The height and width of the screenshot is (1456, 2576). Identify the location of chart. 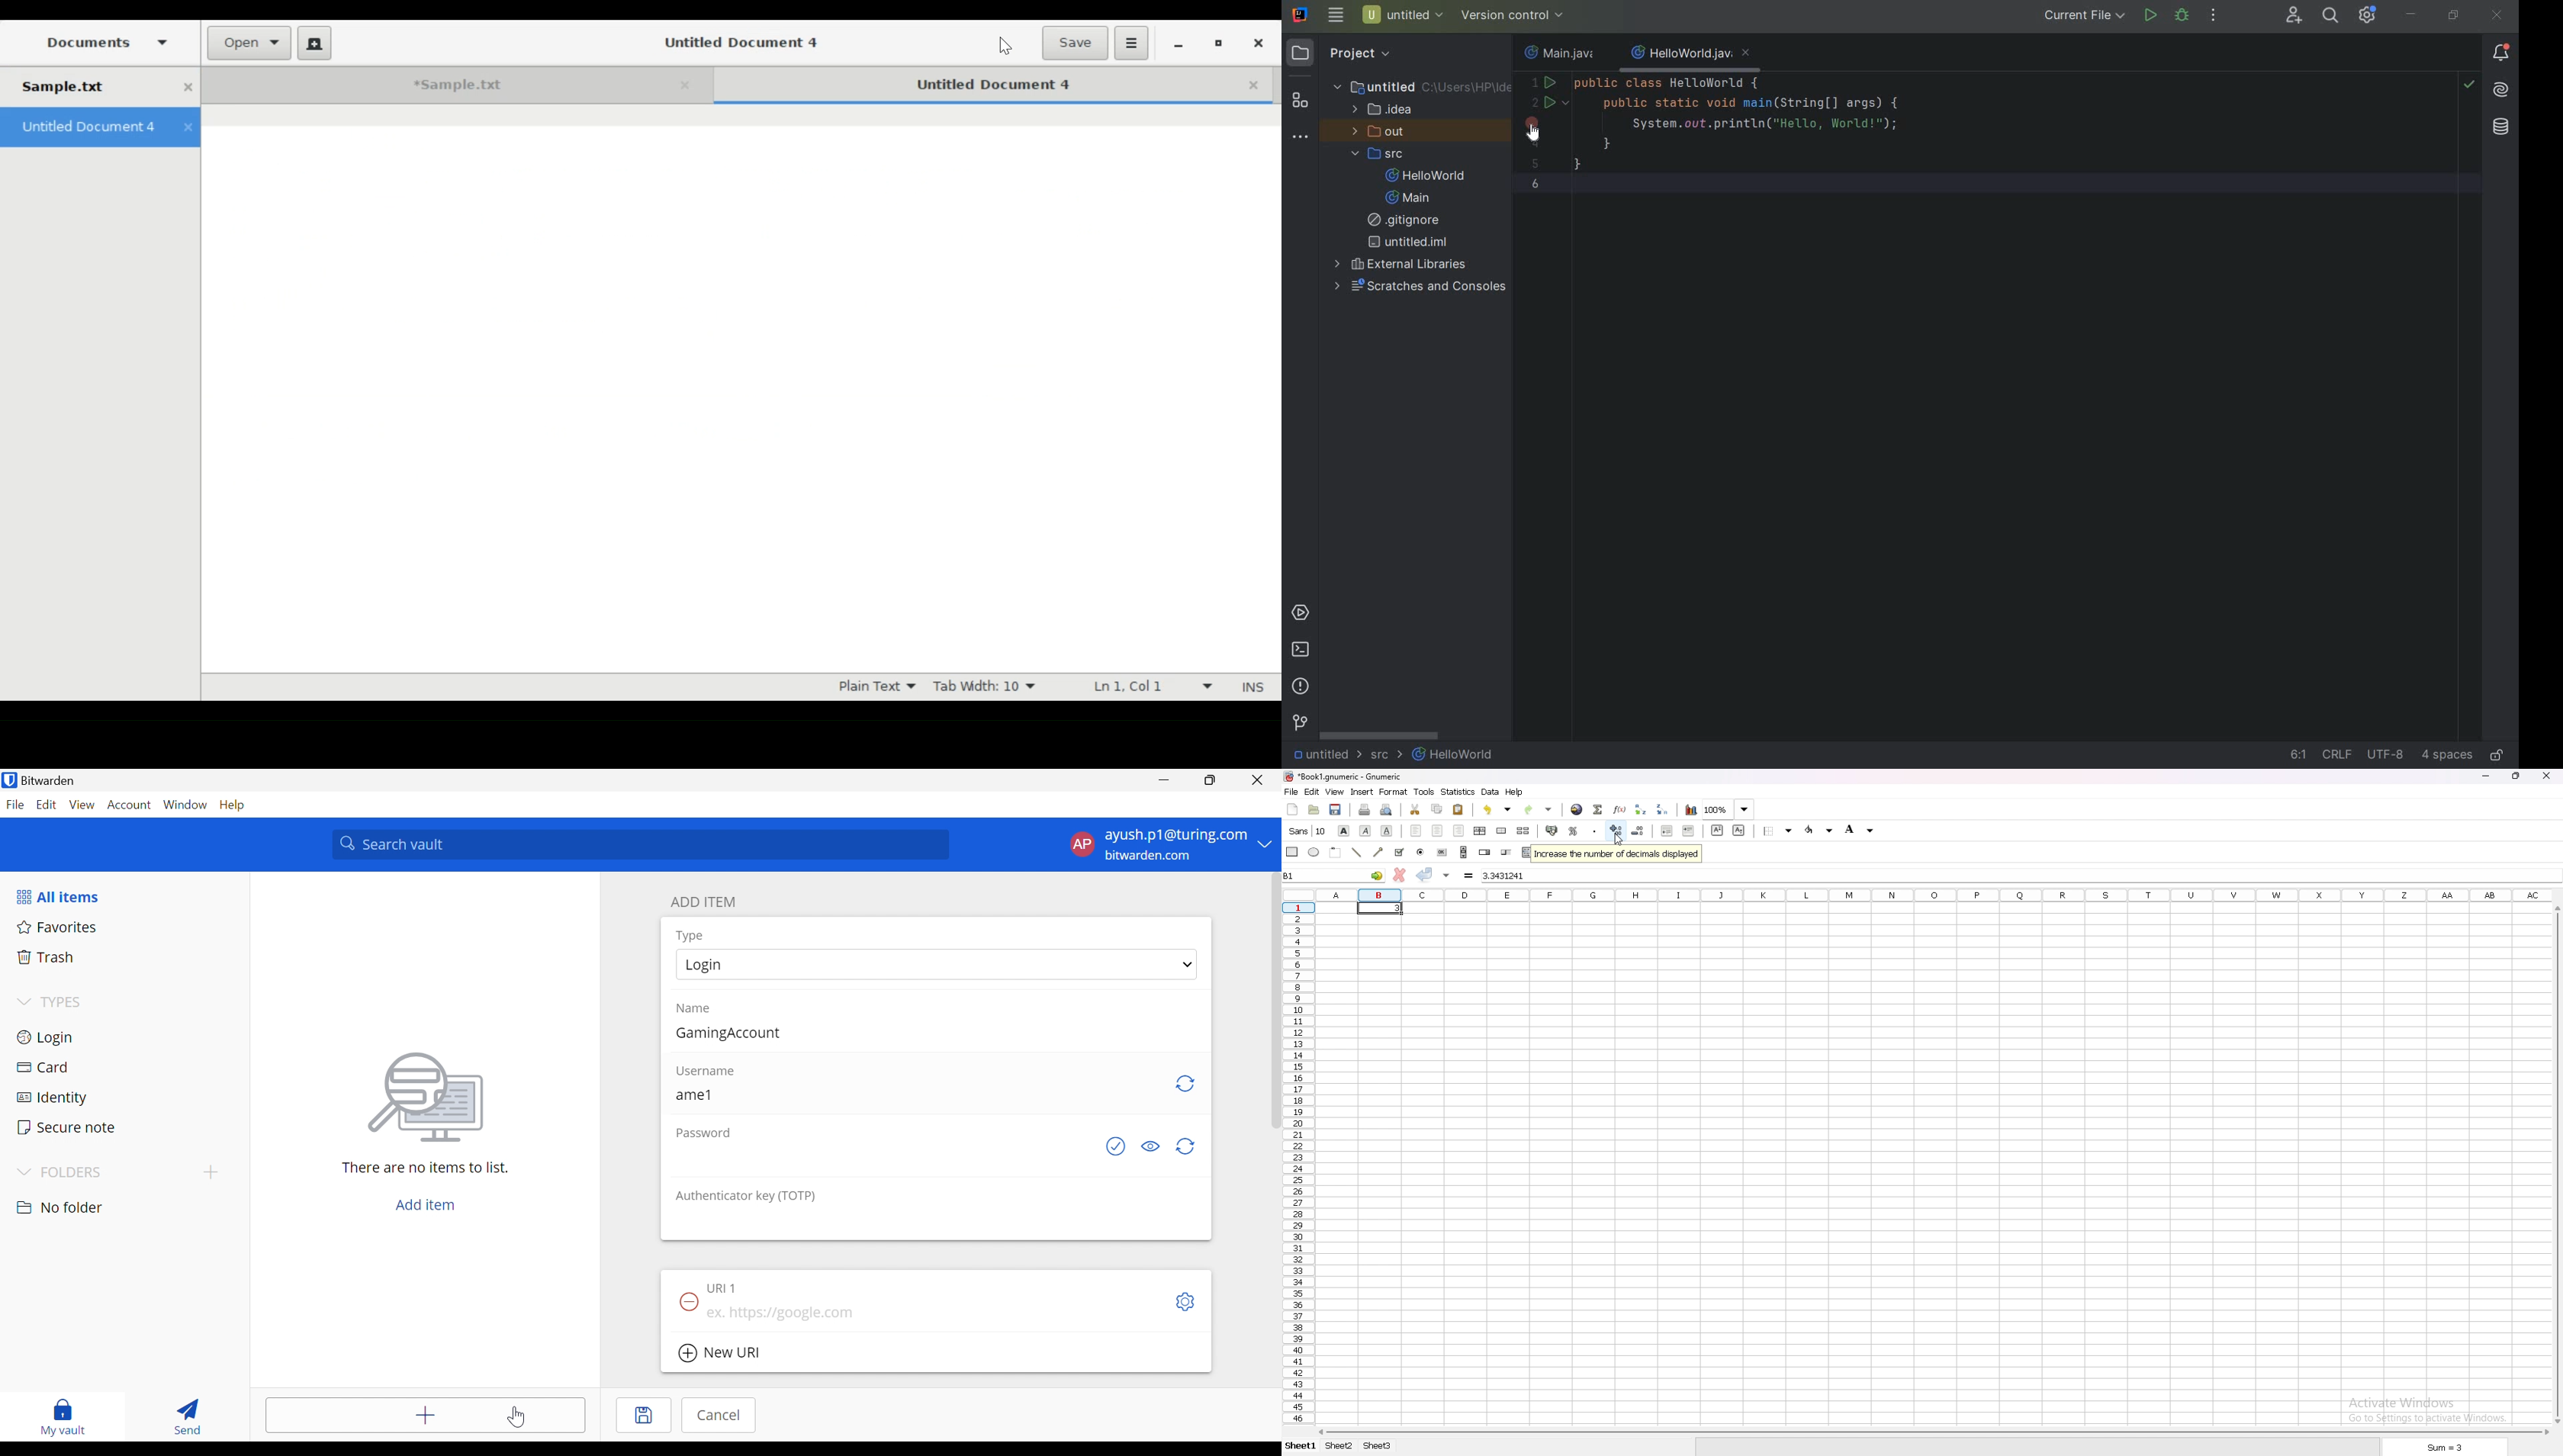
(1692, 810).